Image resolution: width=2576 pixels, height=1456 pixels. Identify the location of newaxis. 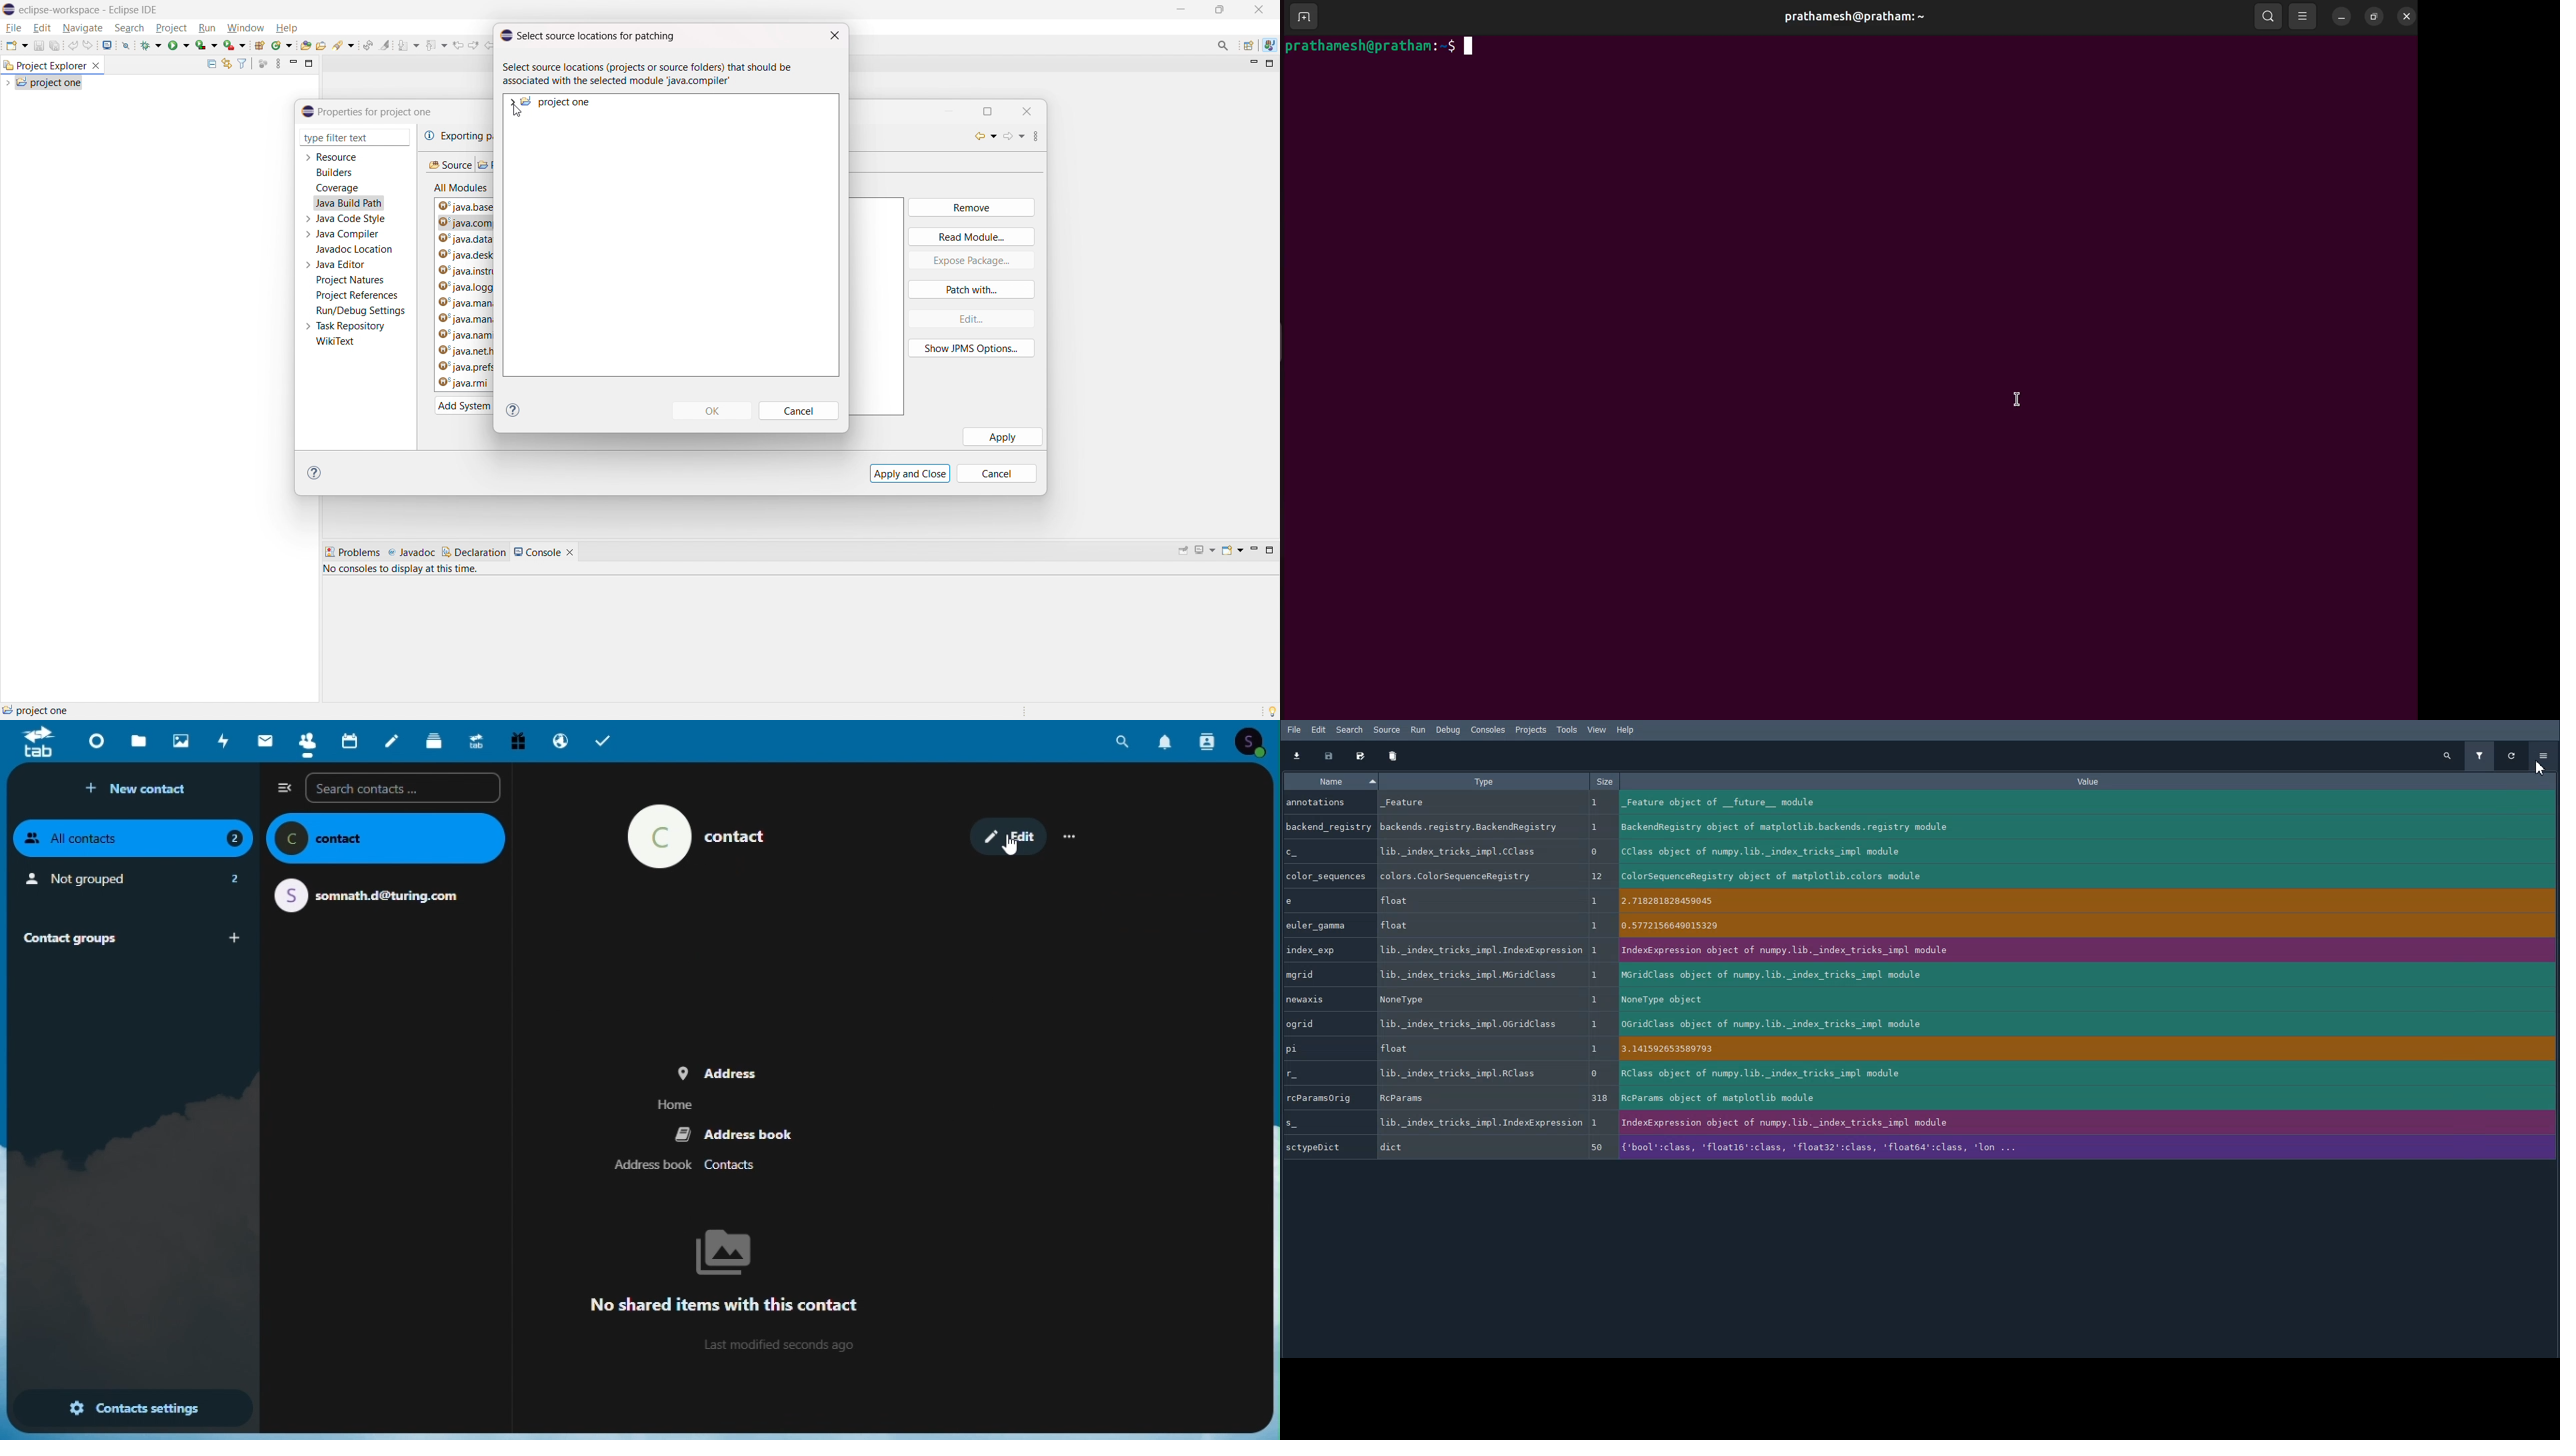
(1324, 999).